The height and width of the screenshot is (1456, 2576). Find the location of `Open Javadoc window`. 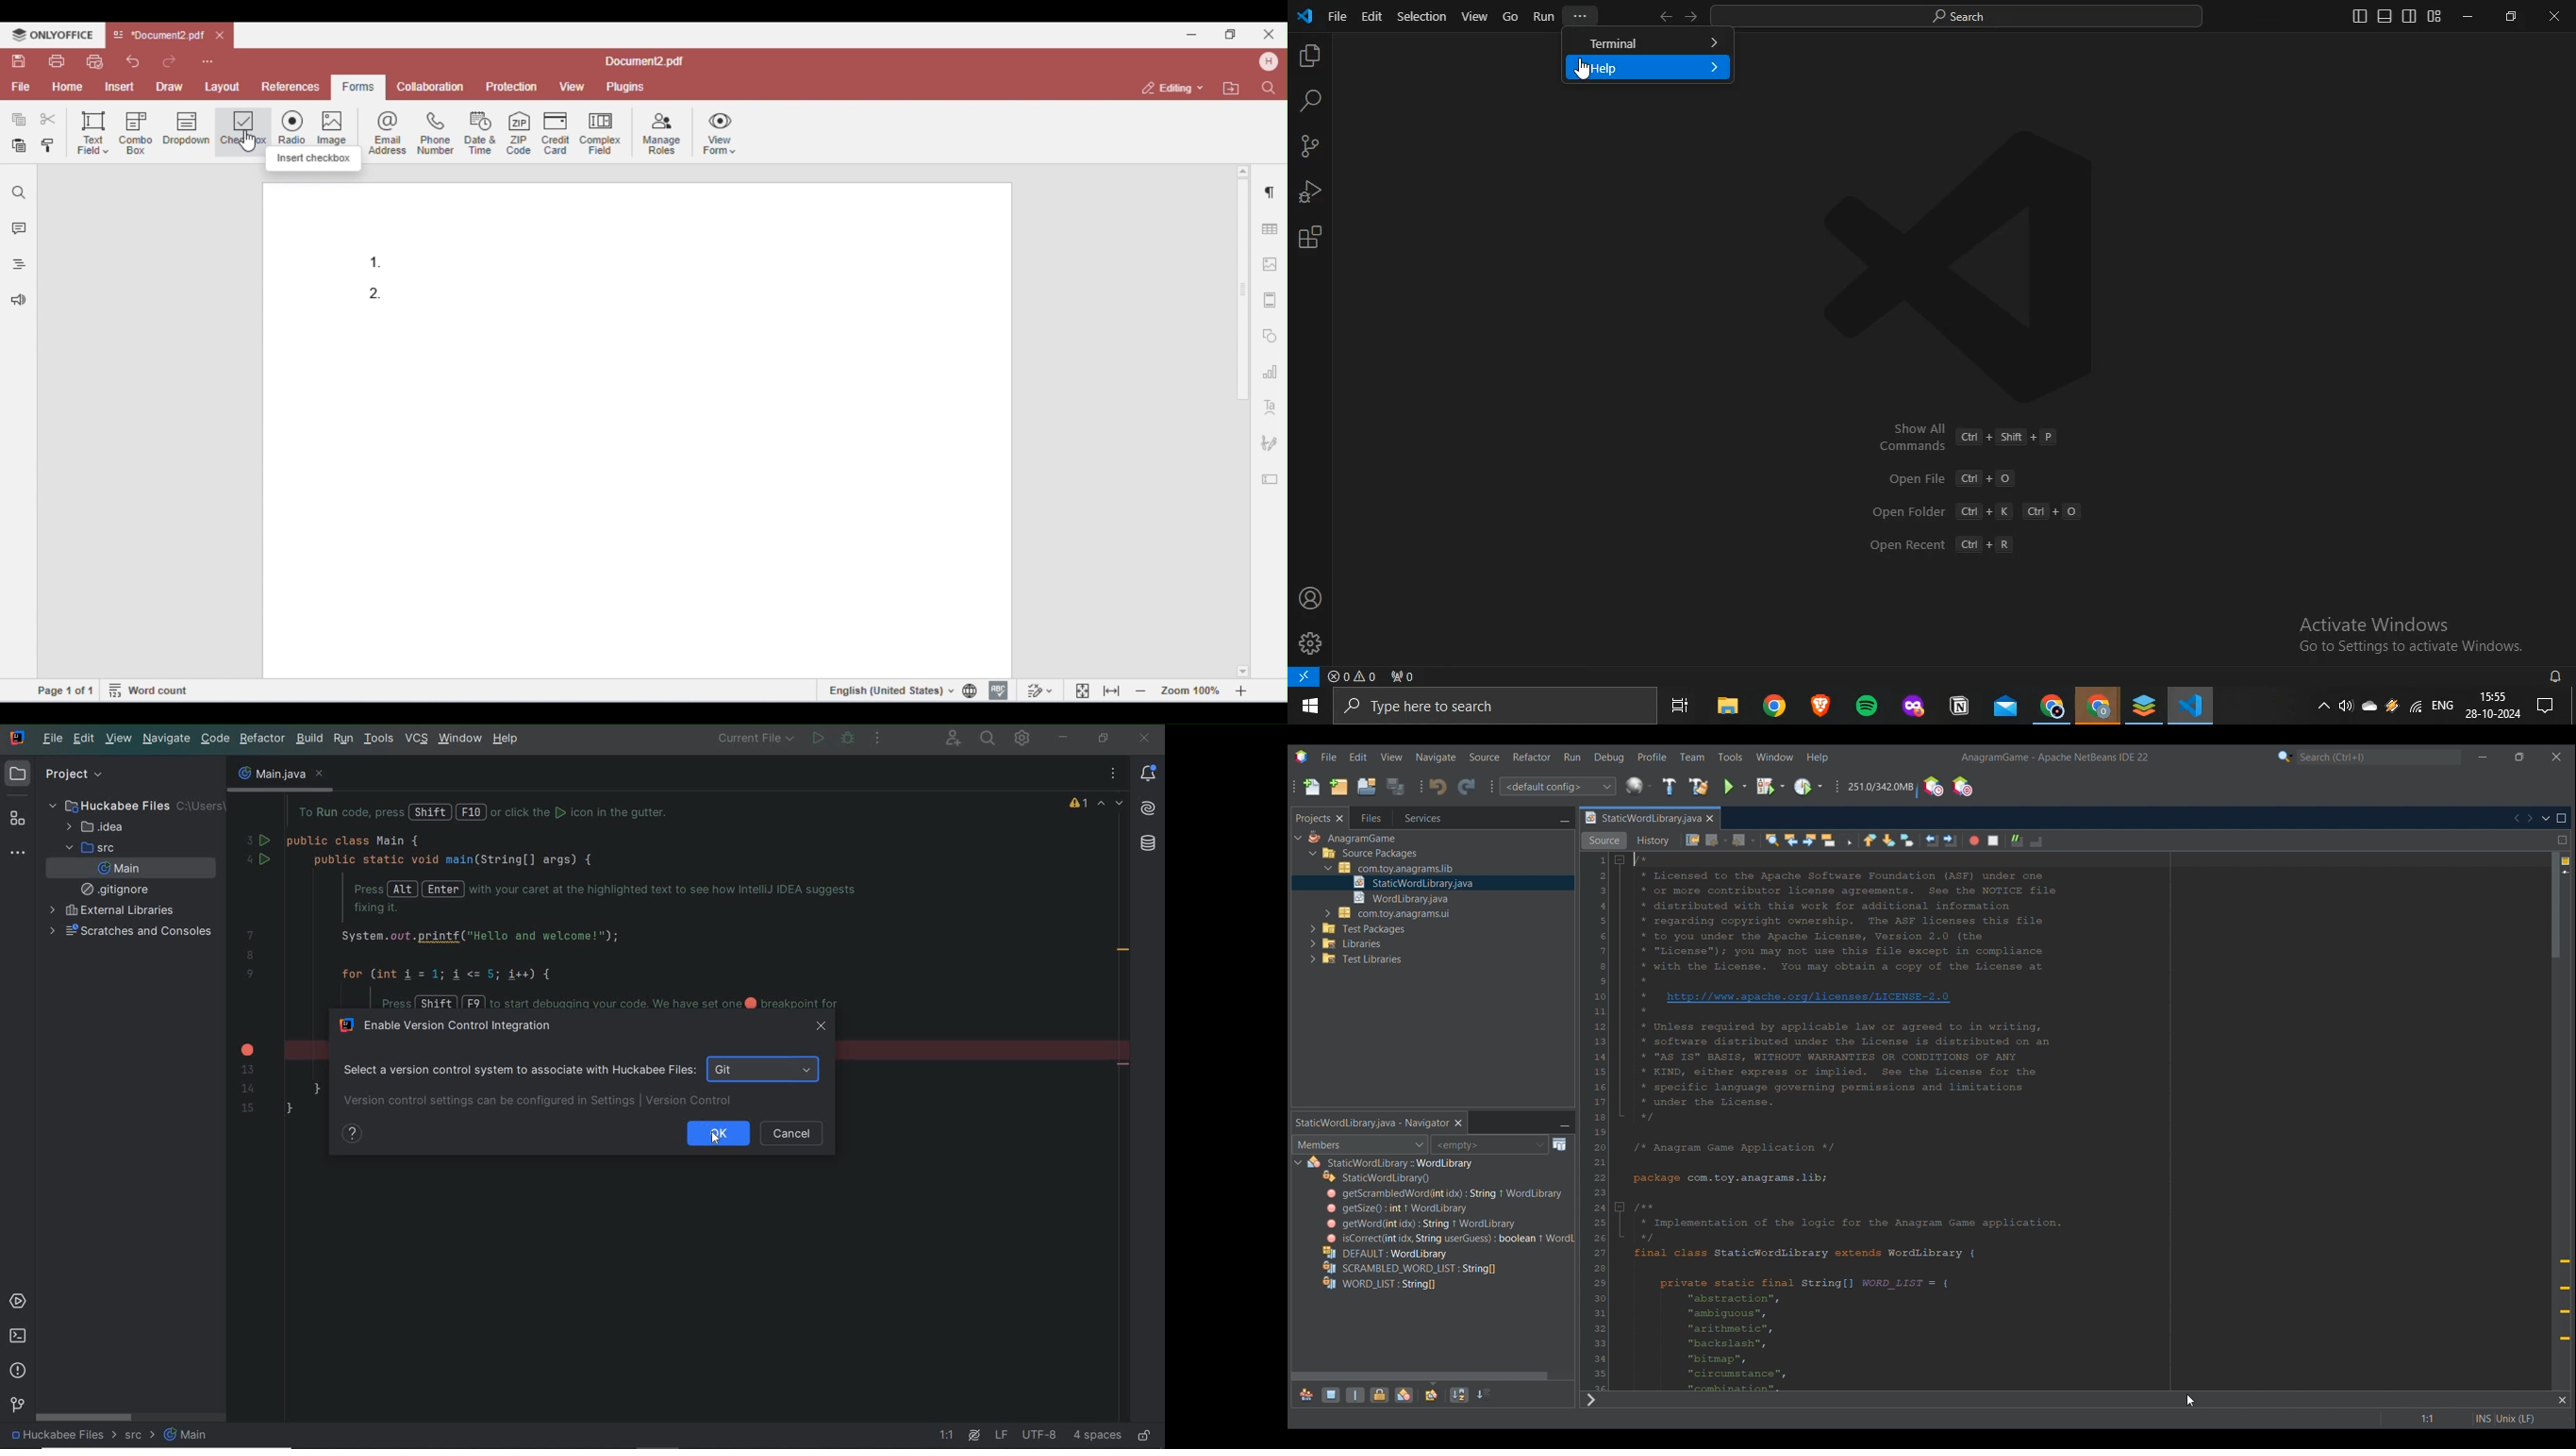

Open Javadoc window is located at coordinates (1560, 1144).